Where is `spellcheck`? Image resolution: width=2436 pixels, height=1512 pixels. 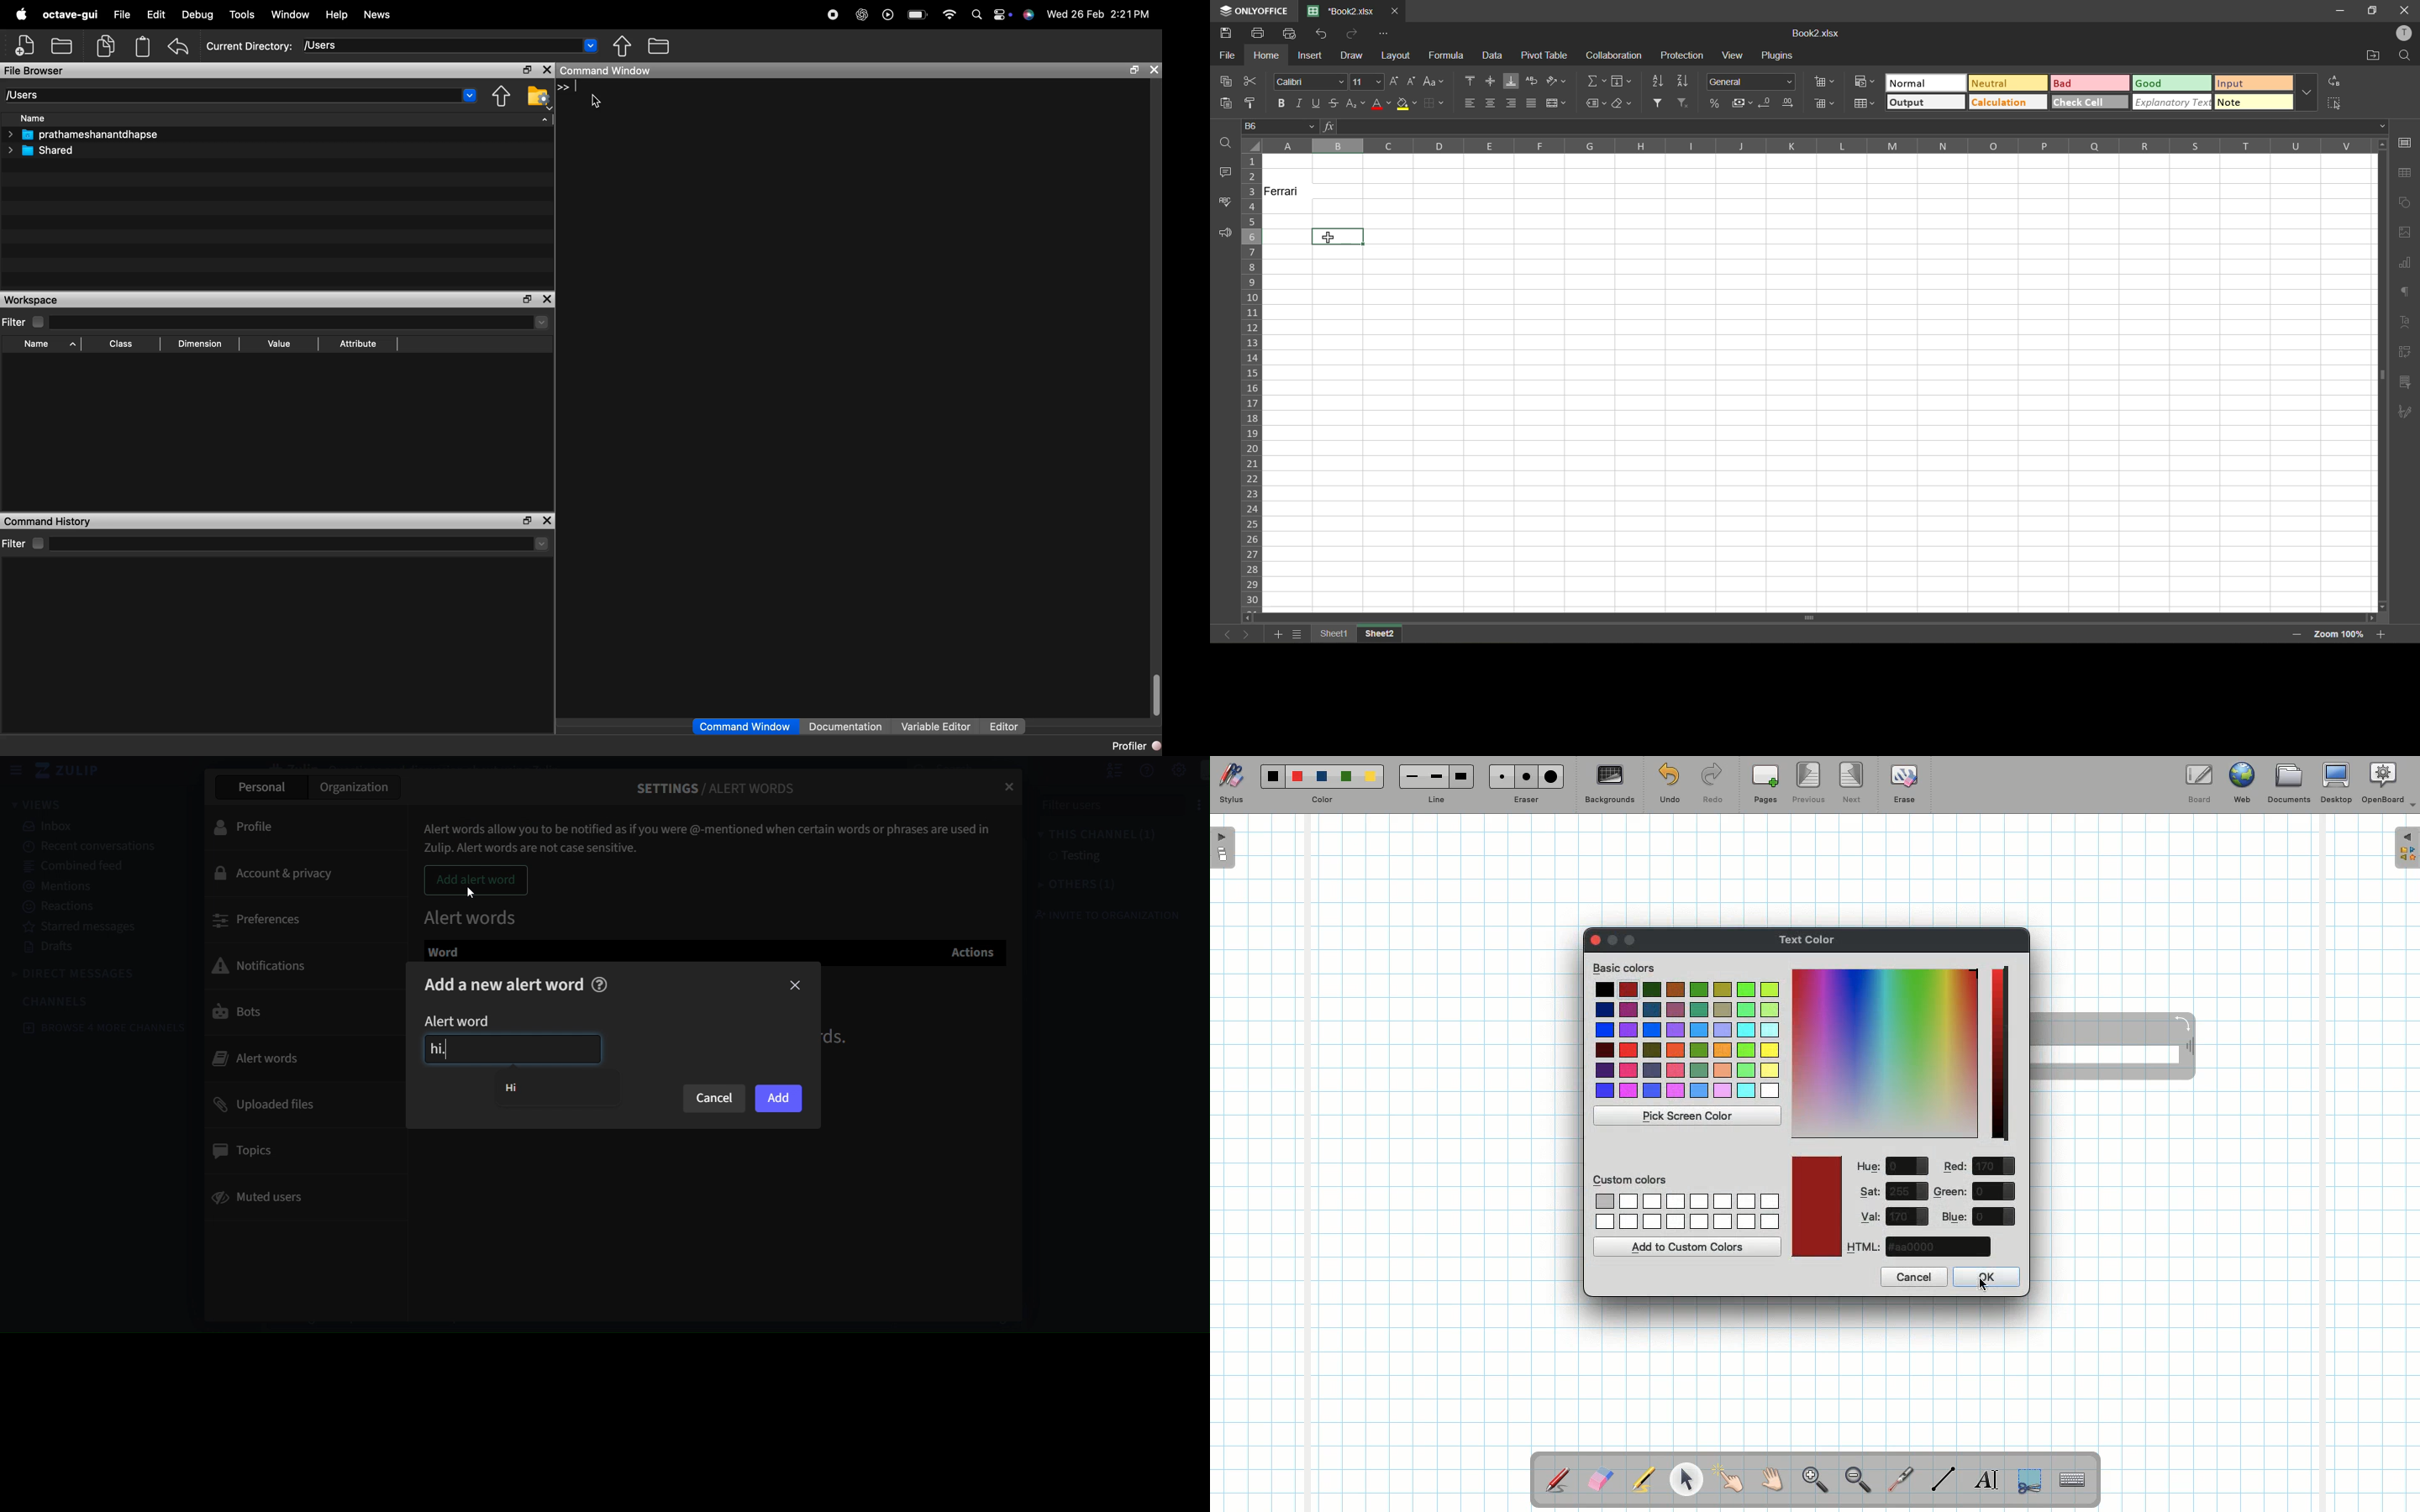 spellcheck is located at coordinates (1222, 202).